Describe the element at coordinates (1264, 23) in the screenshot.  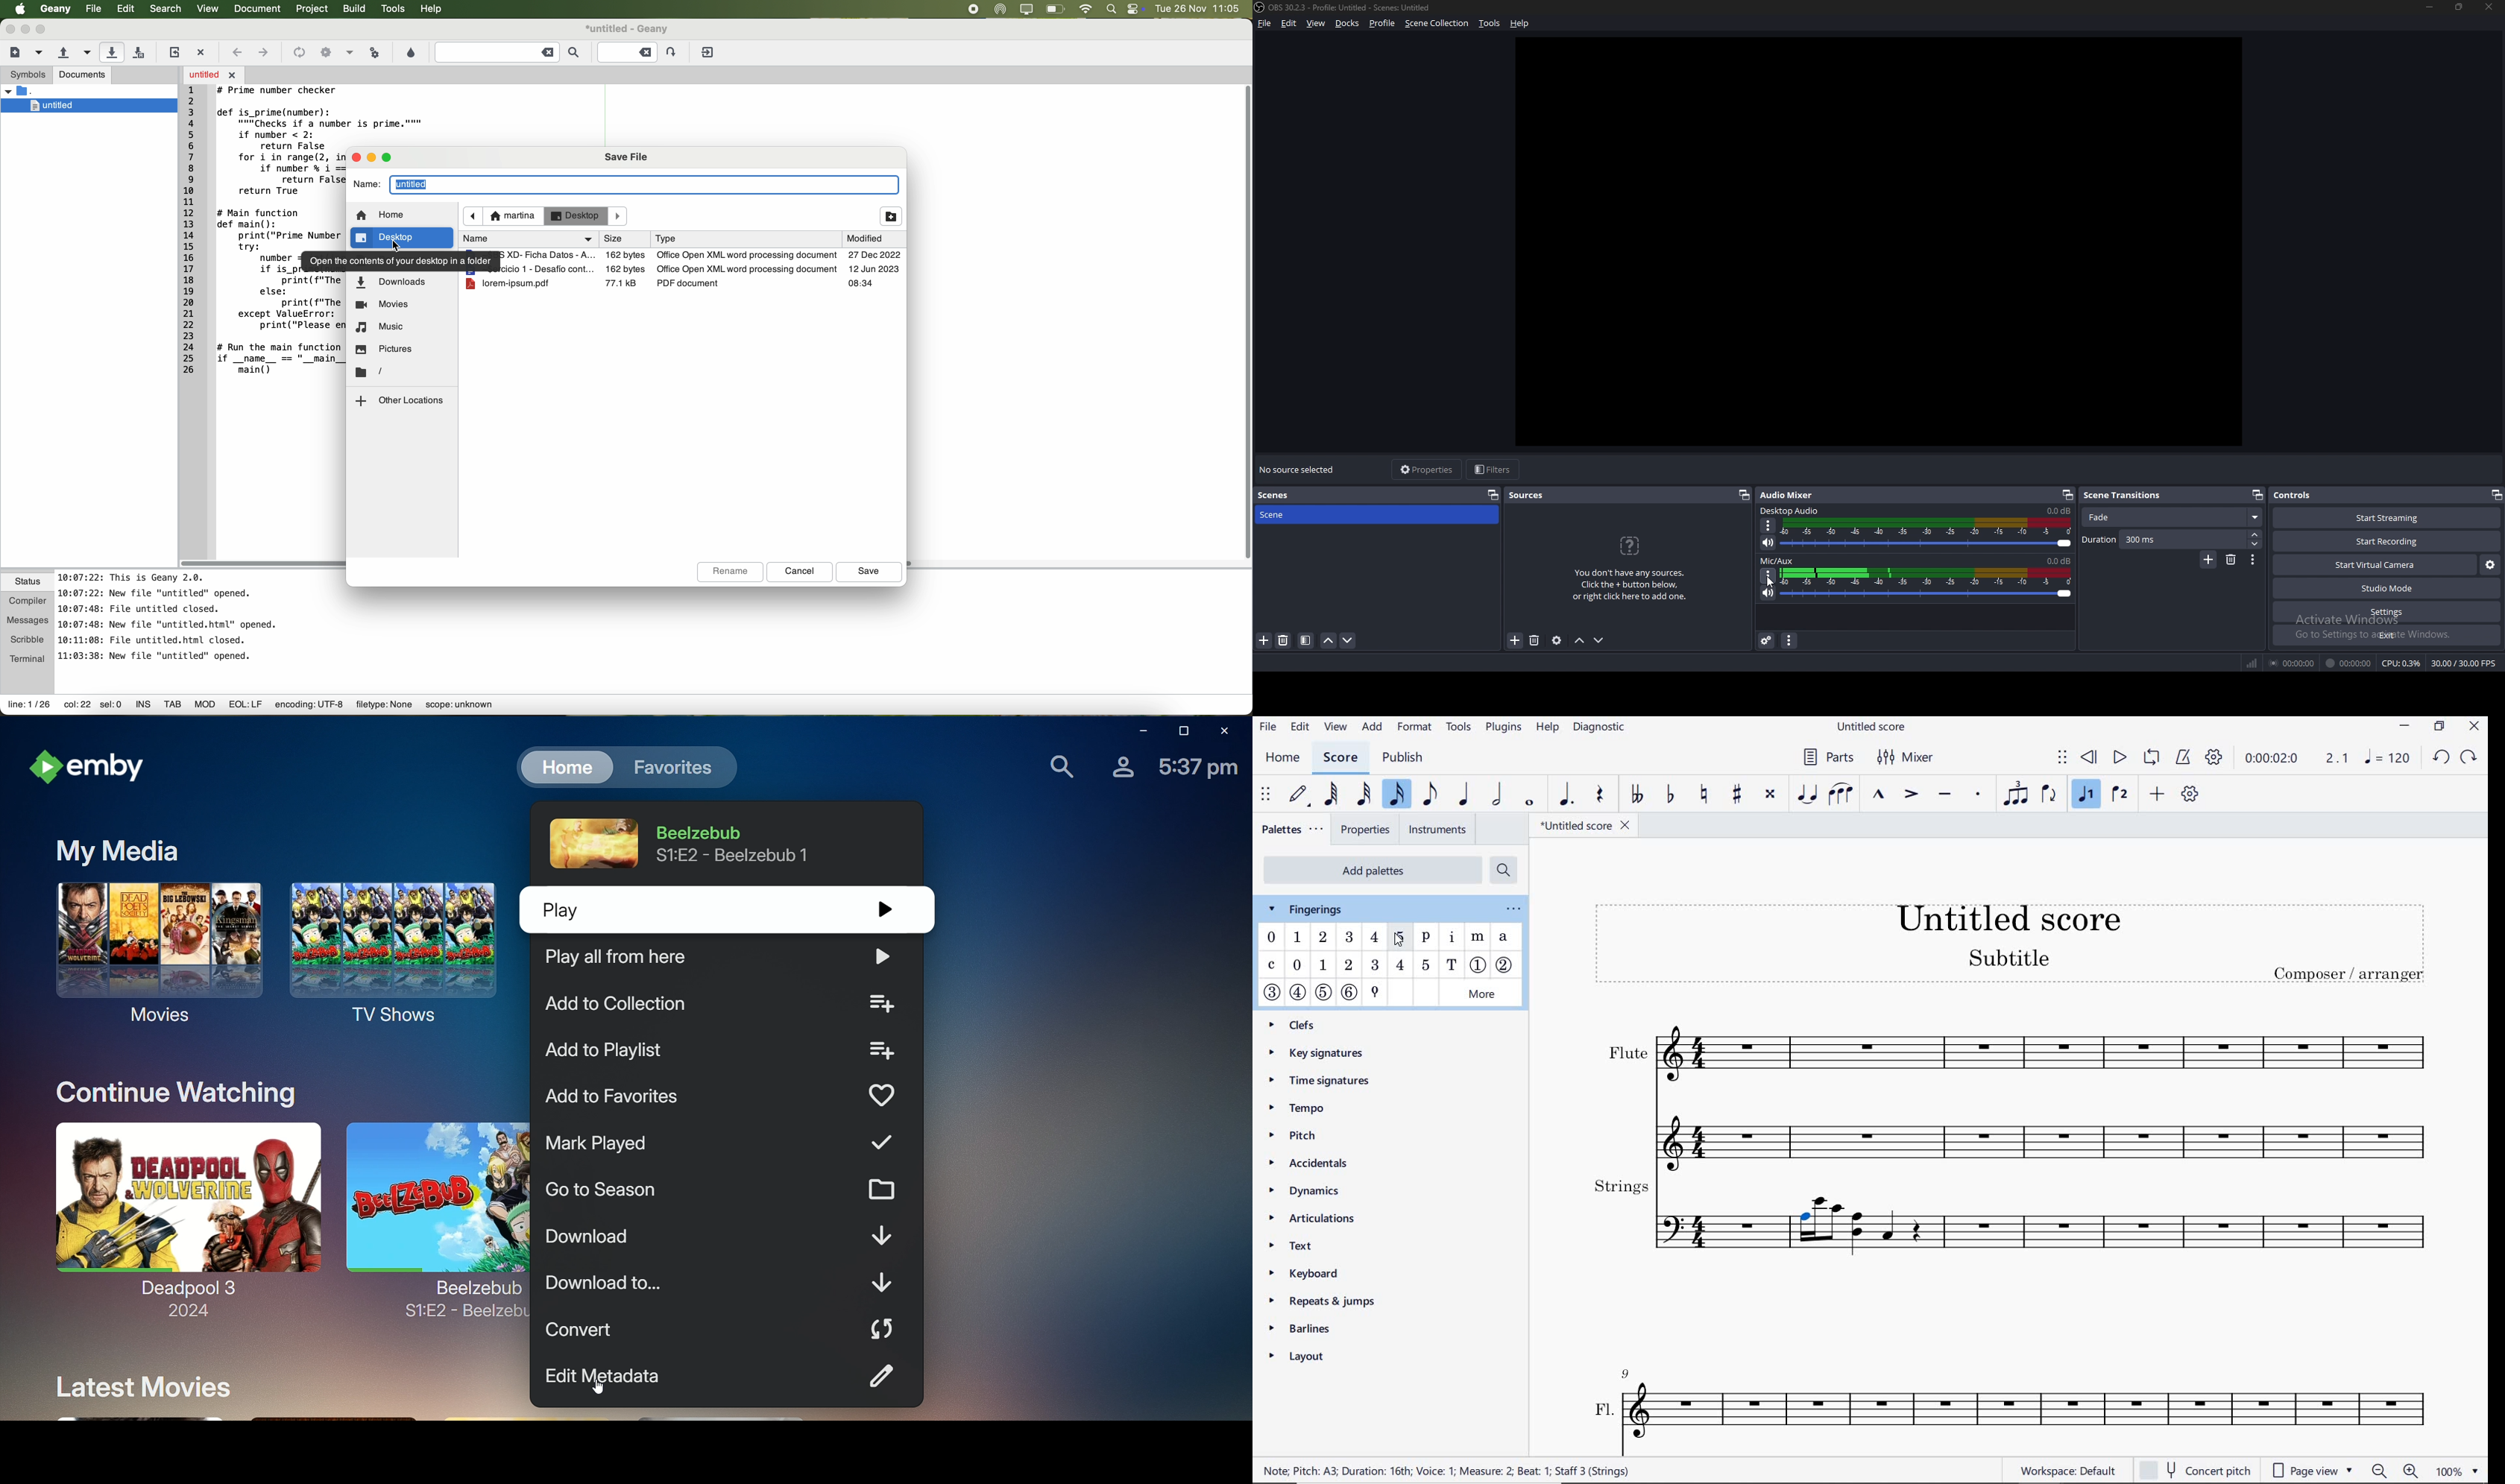
I see `file` at that location.